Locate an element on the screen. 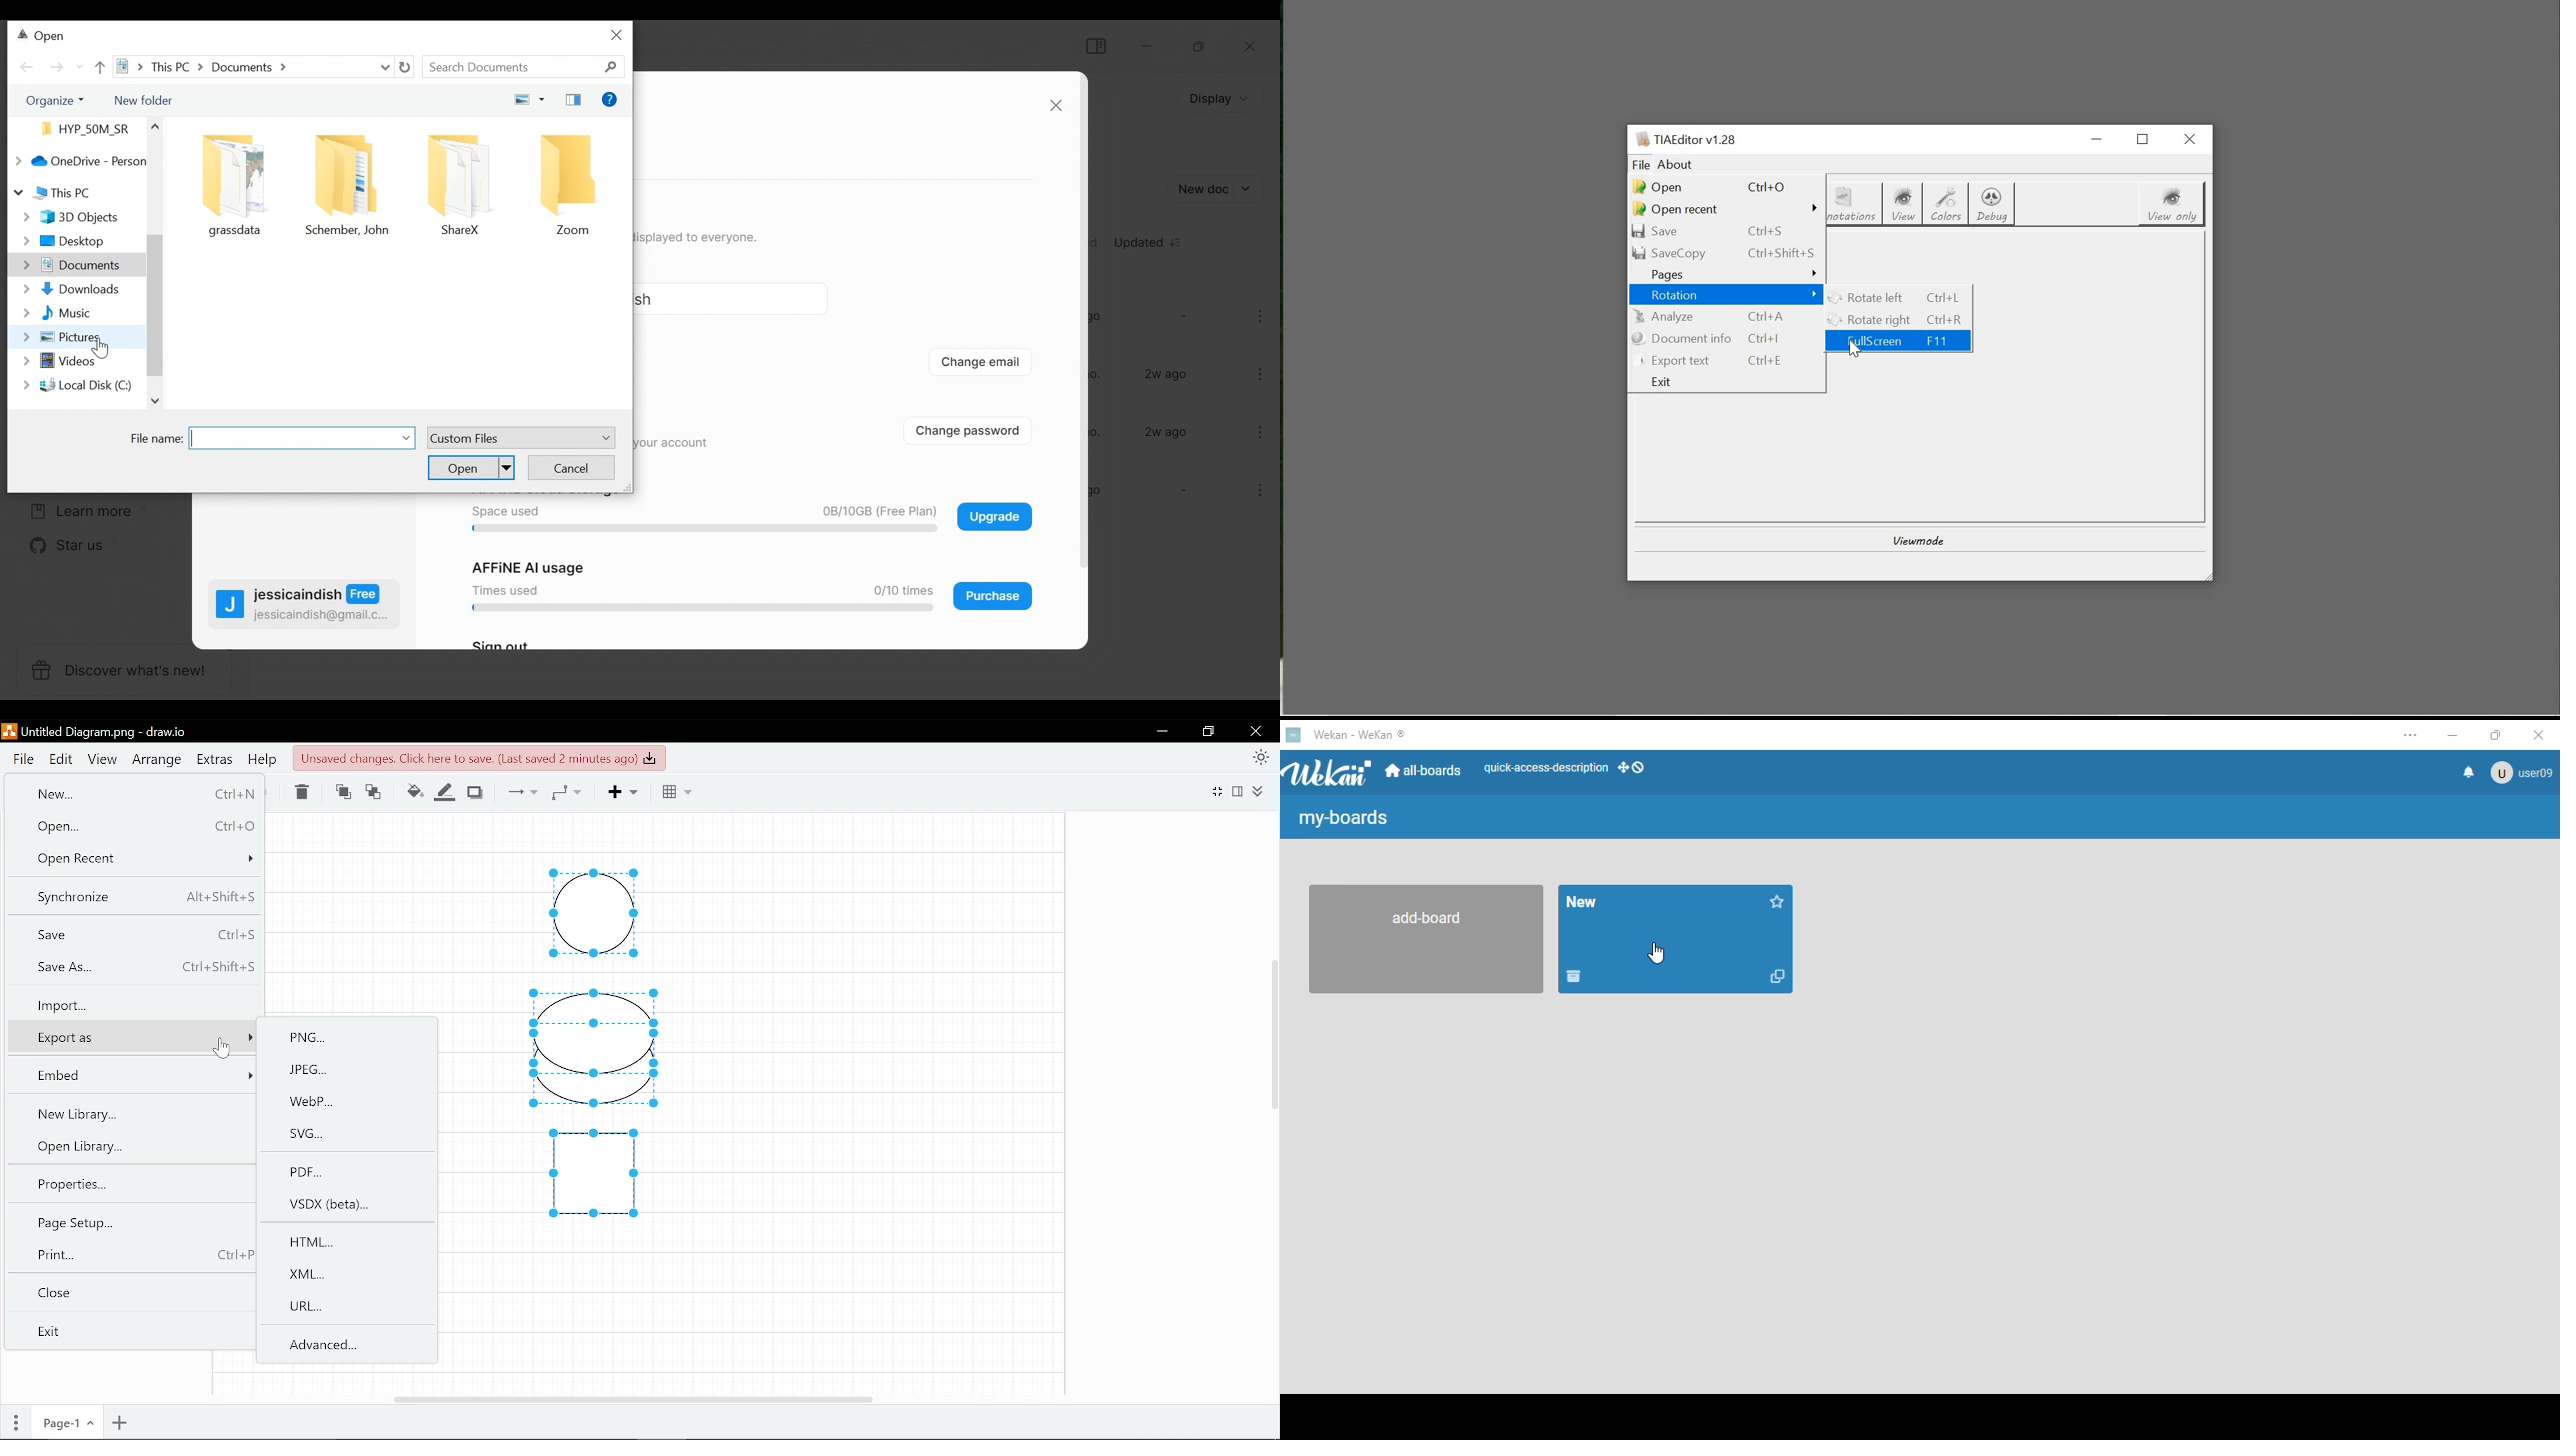 Image resolution: width=2576 pixels, height=1456 pixels. Fill line is located at coordinates (445, 792).